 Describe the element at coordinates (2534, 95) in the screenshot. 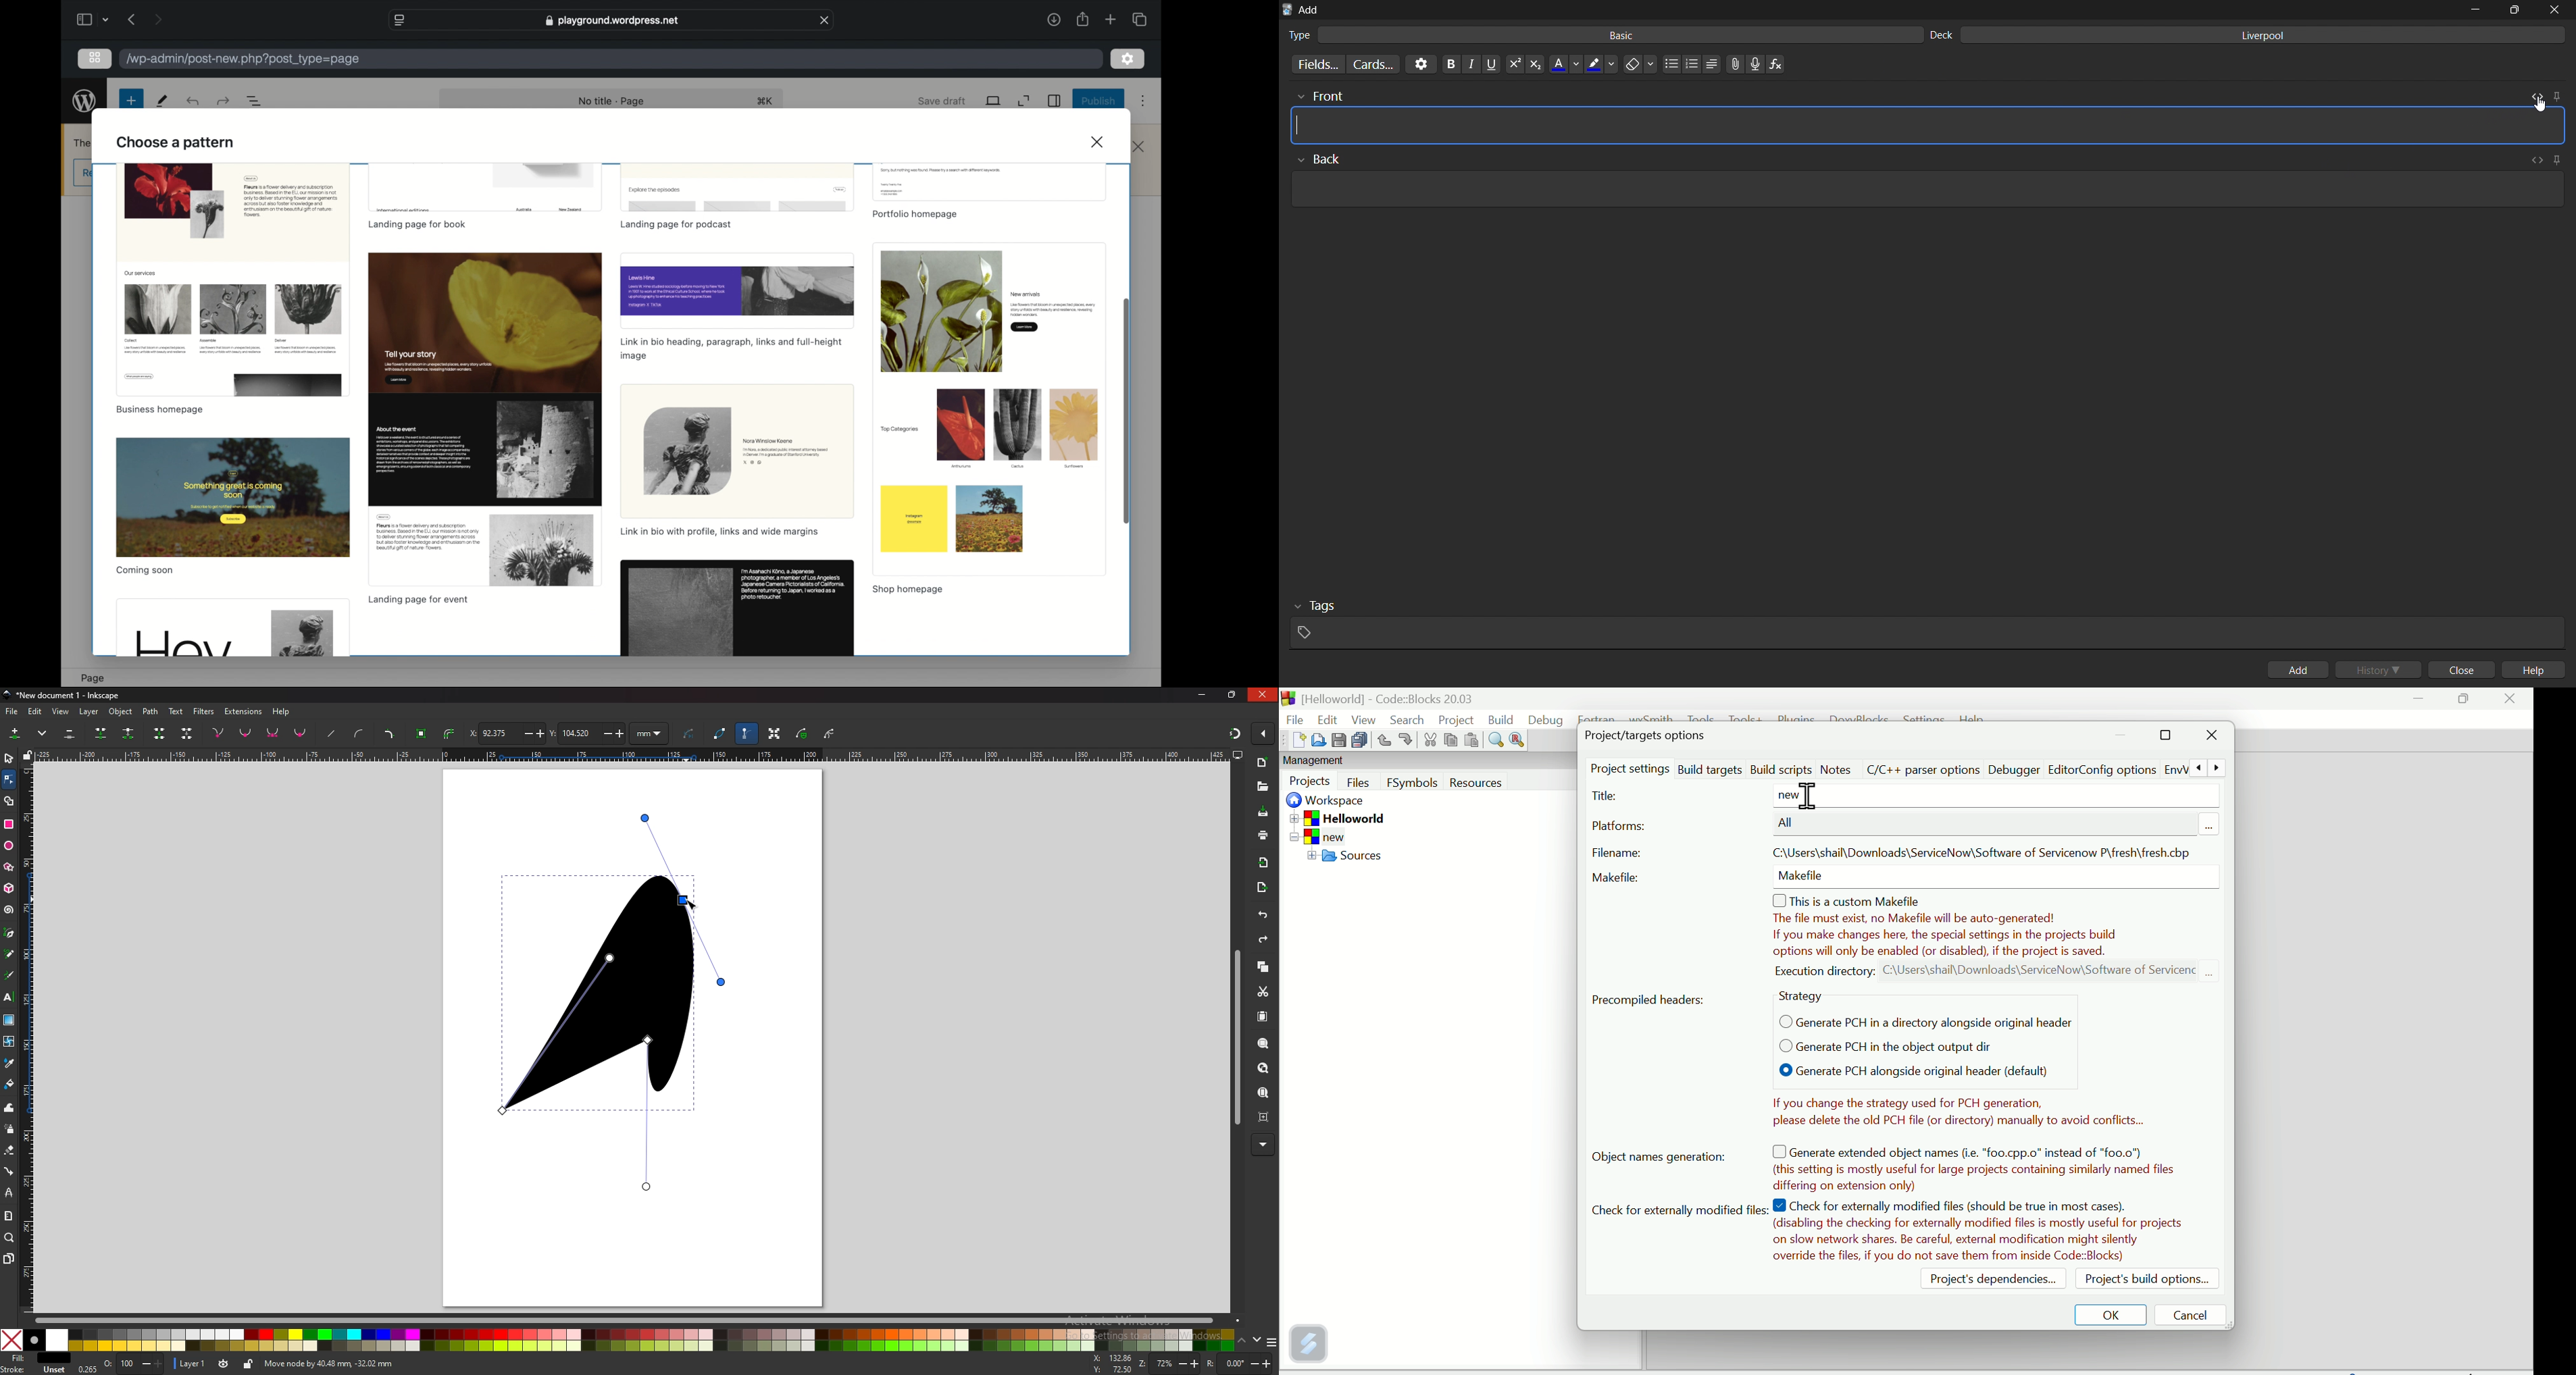

I see `toggle html editor` at that location.